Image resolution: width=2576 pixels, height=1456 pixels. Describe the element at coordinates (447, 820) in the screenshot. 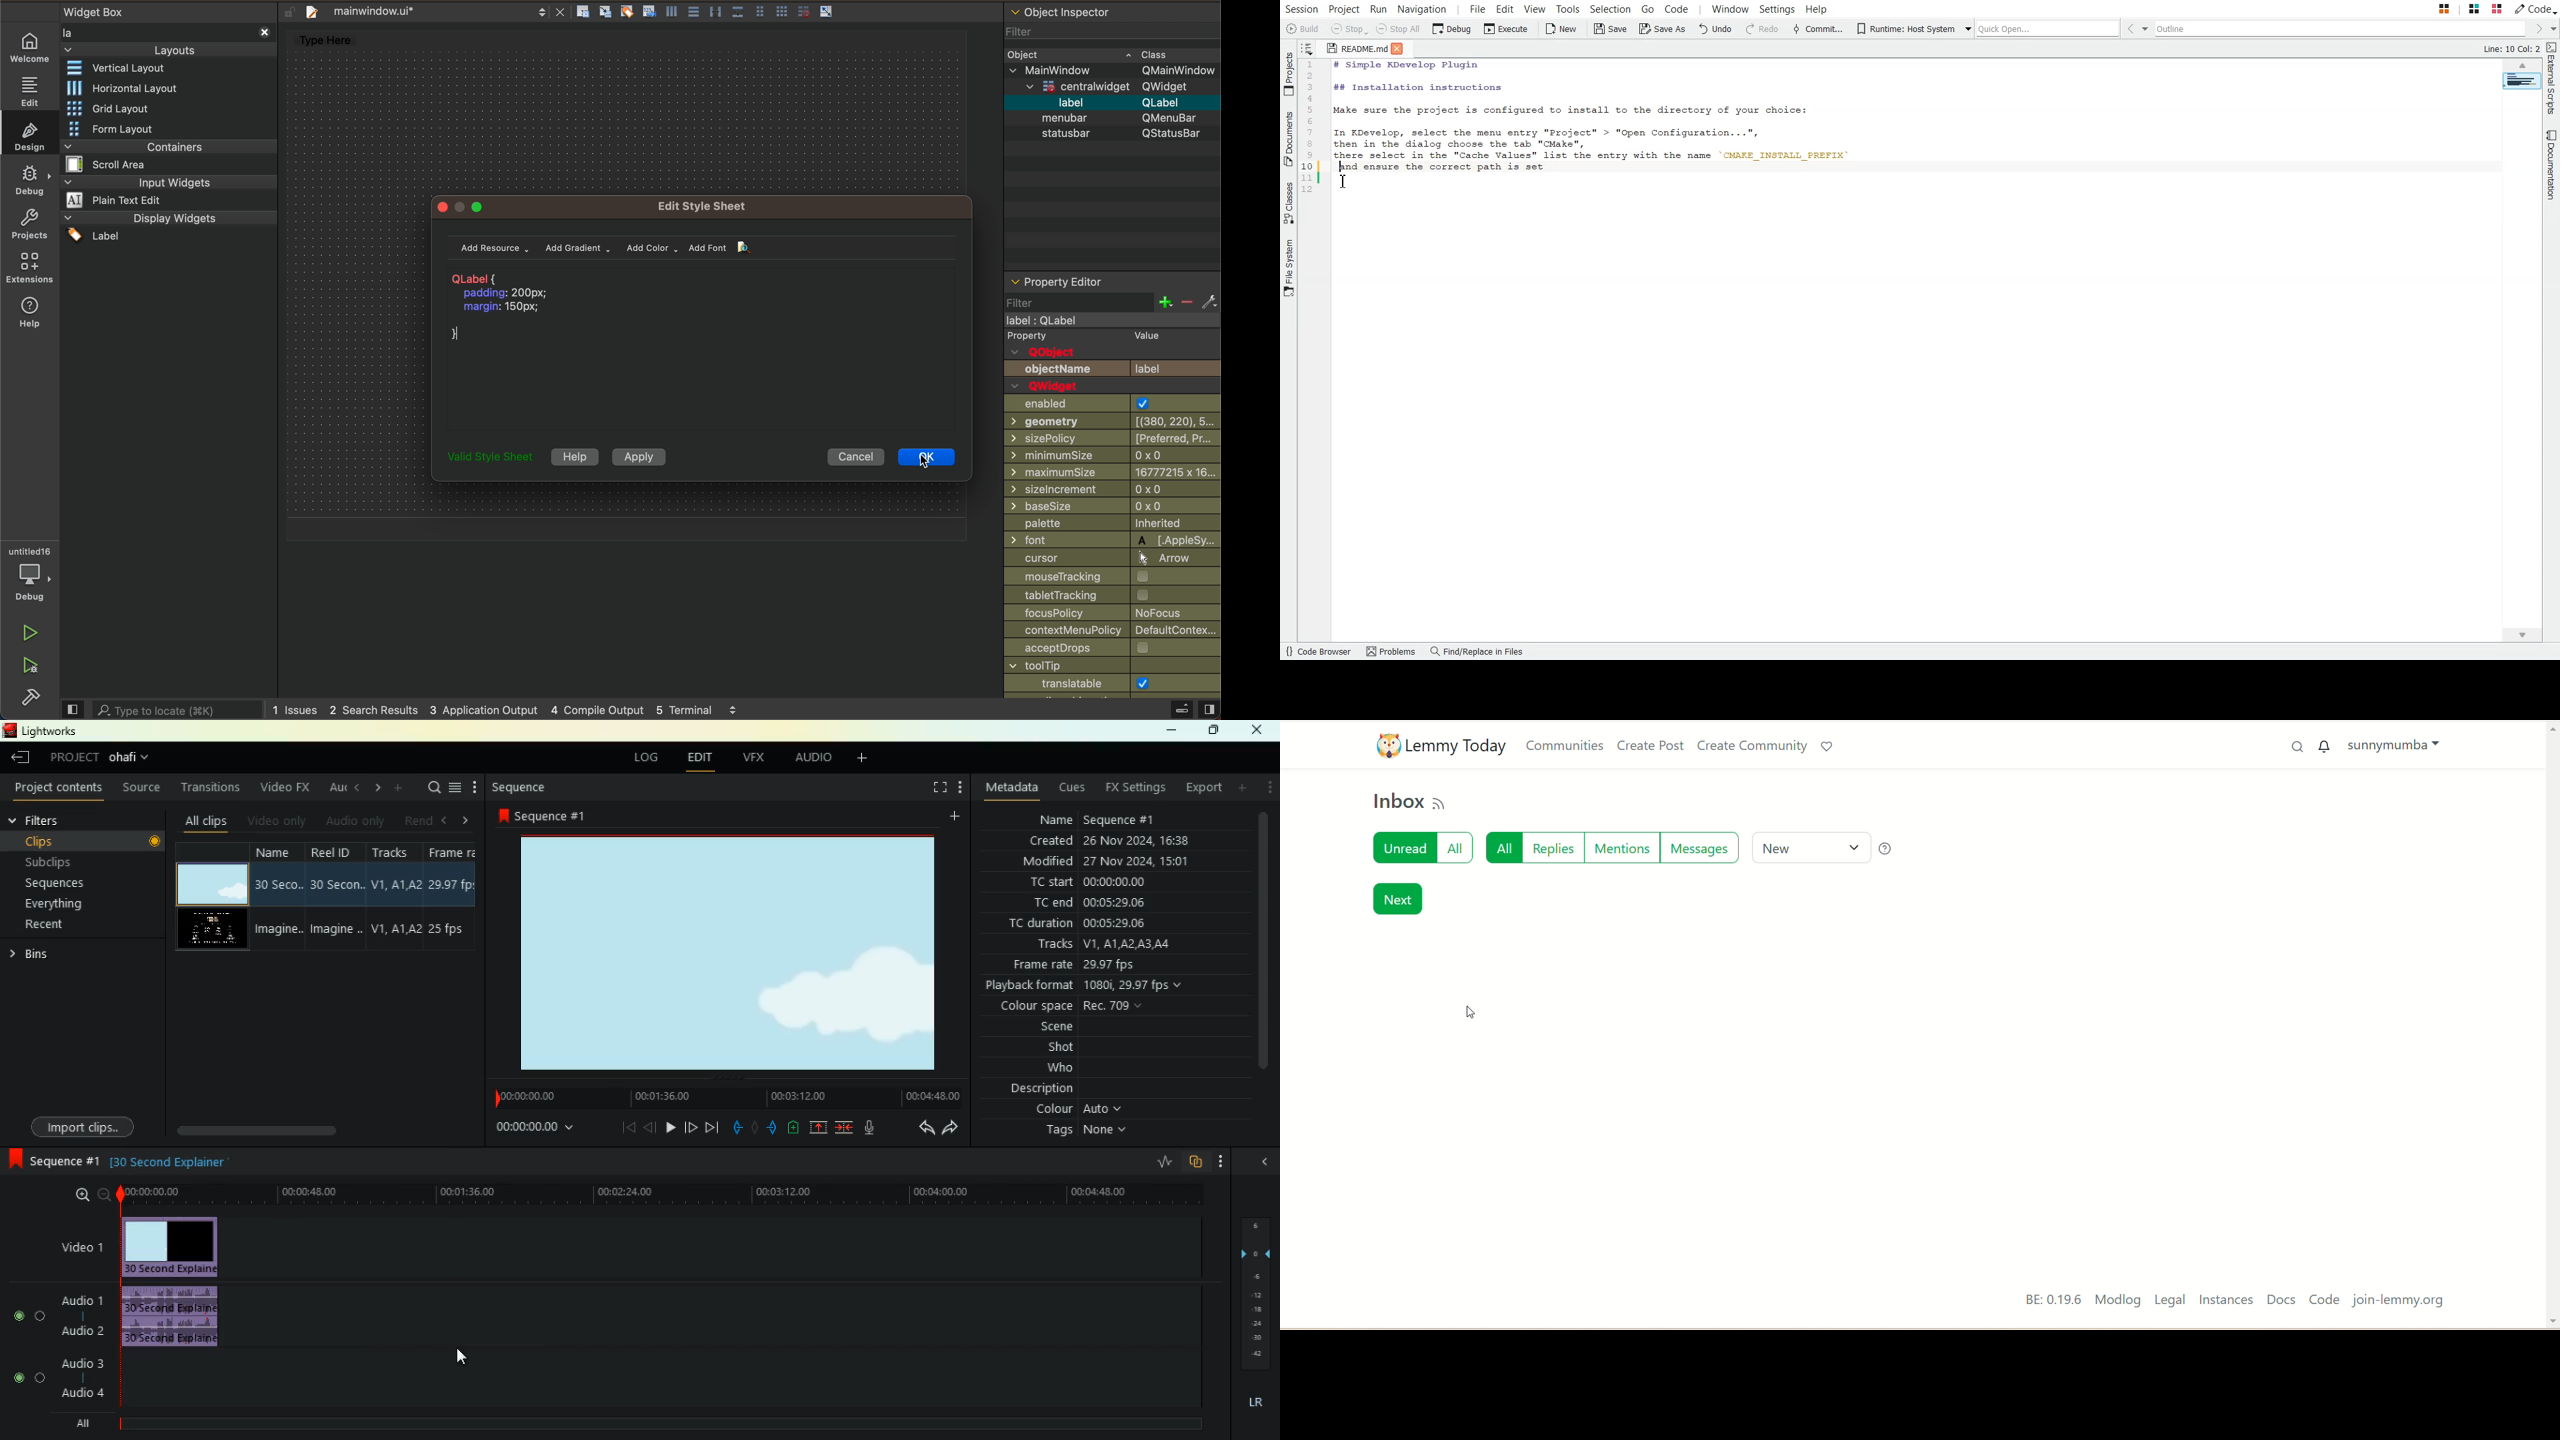

I see `left` at that location.